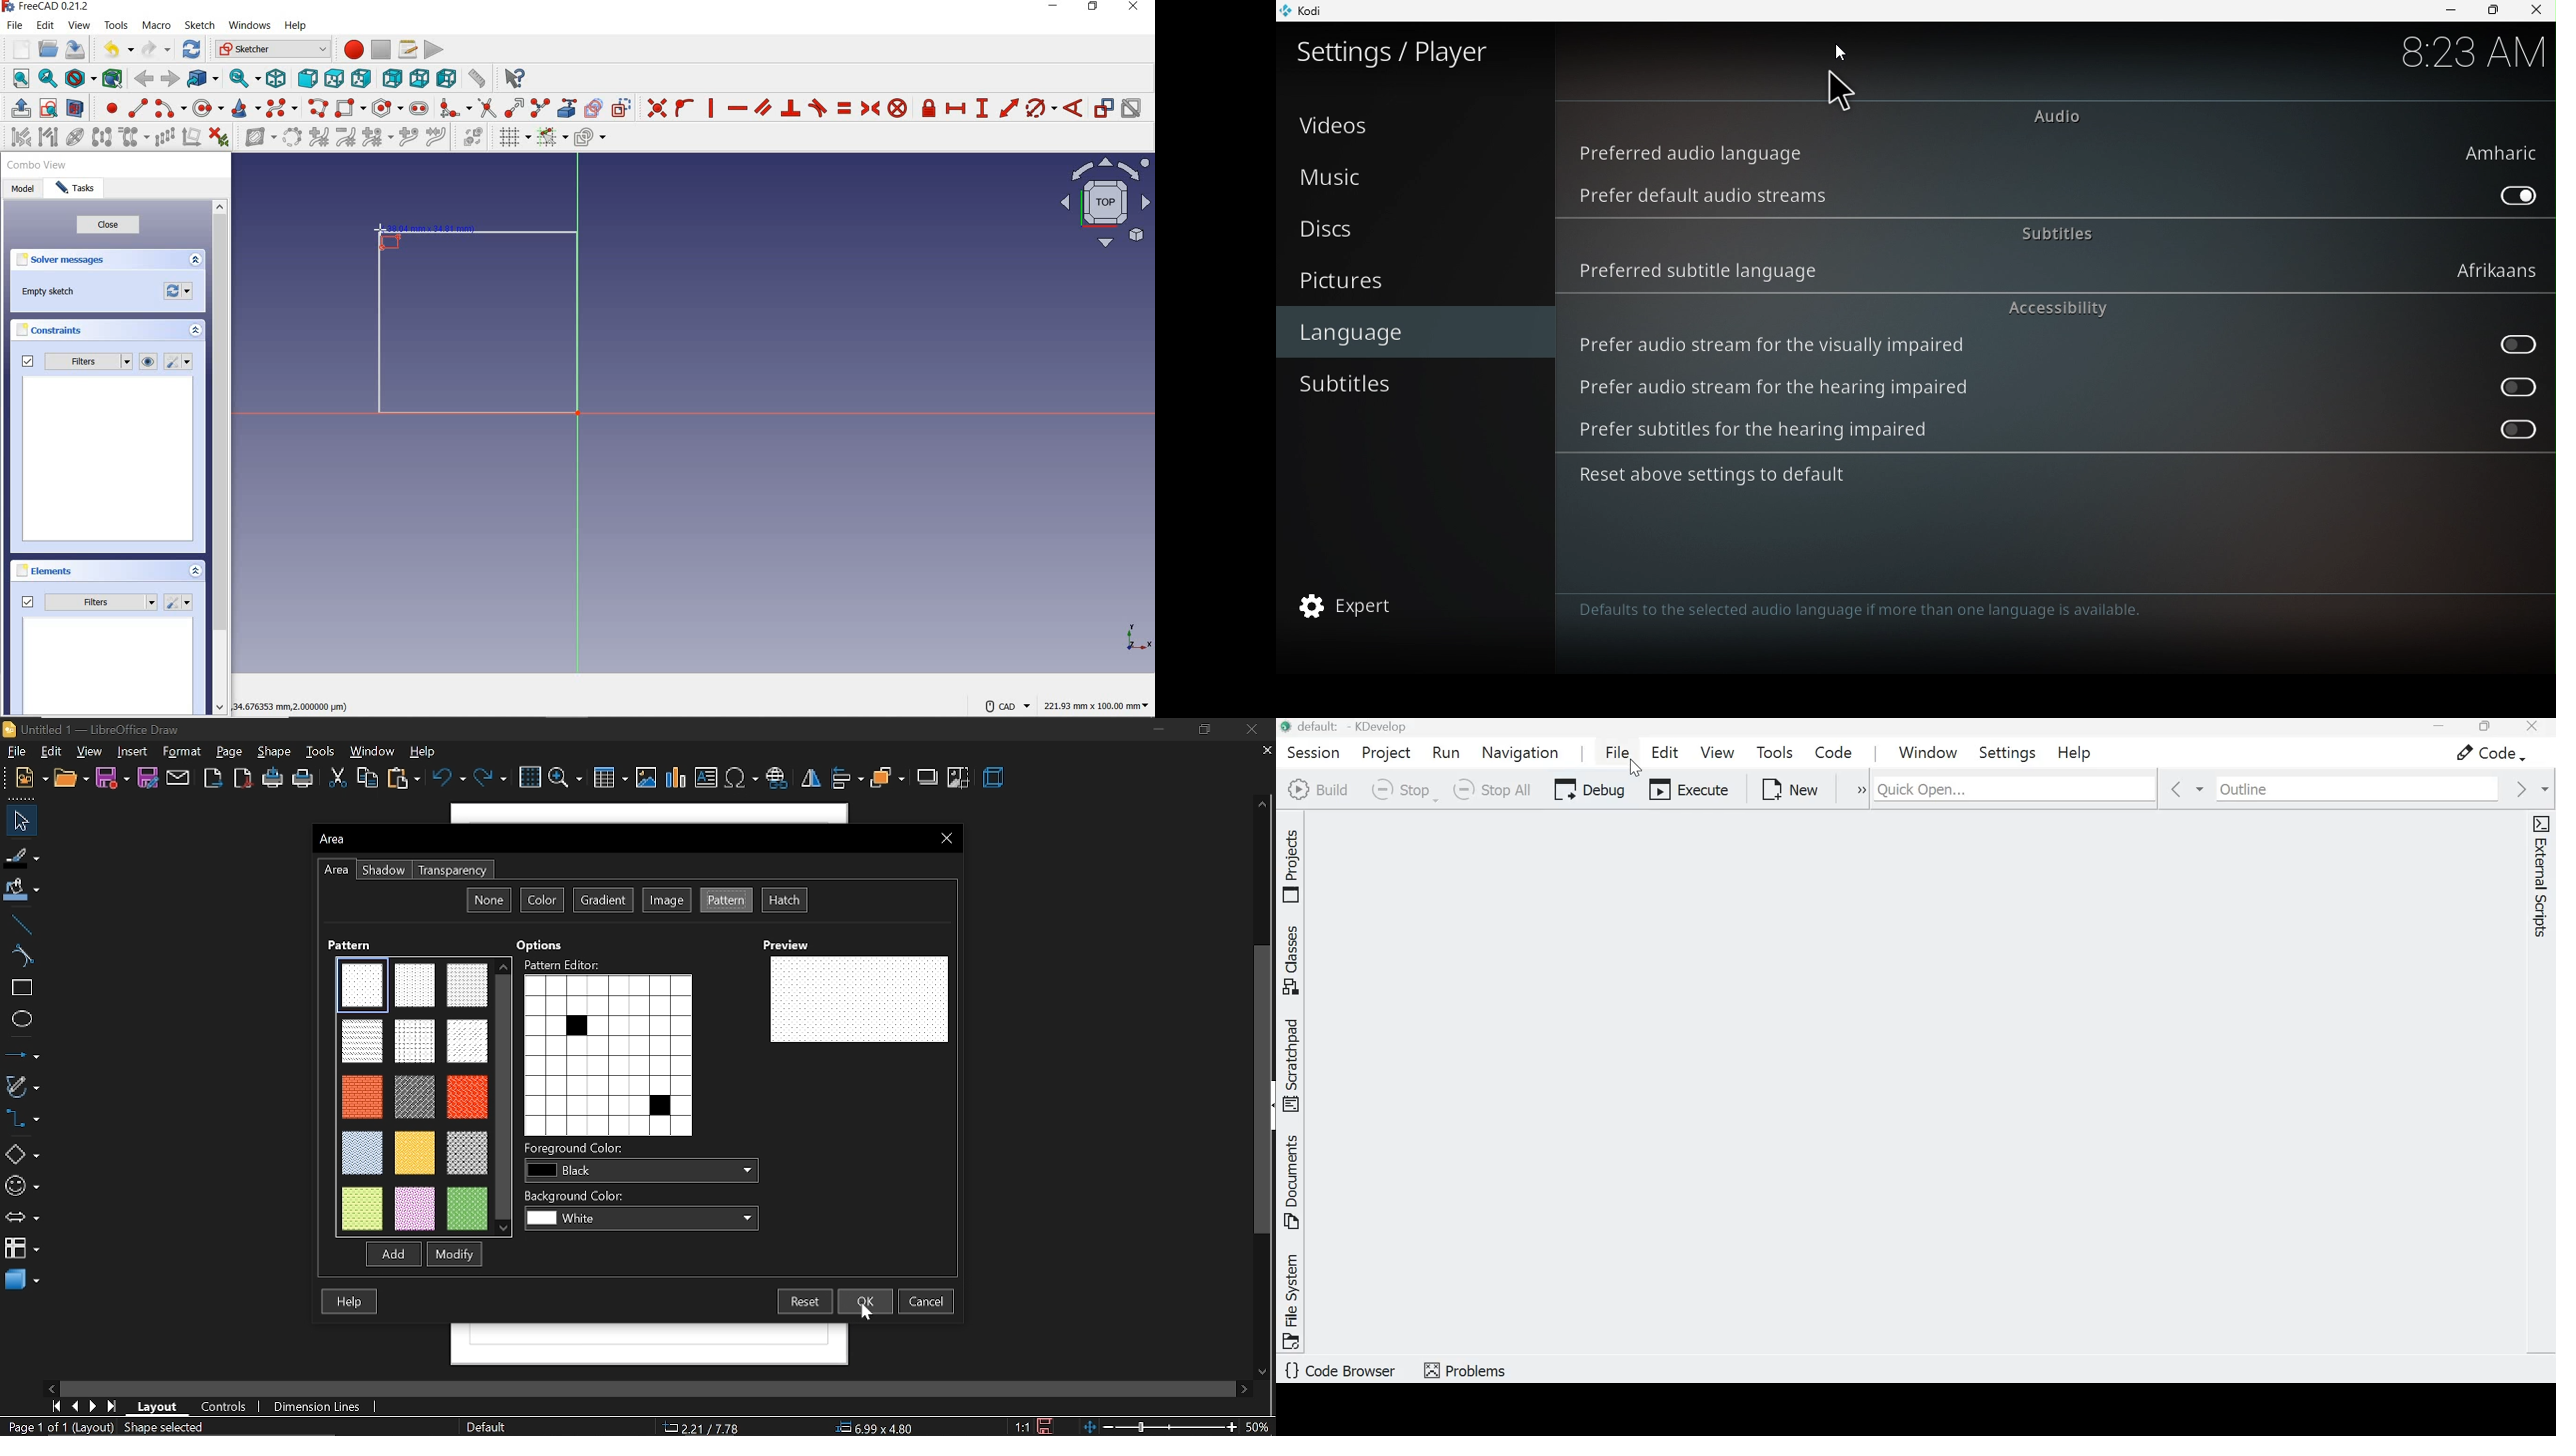 The image size is (2576, 1456). Describe the element at coordinates (1844, 52) in the screenshot. I see `system cursor` at that location.